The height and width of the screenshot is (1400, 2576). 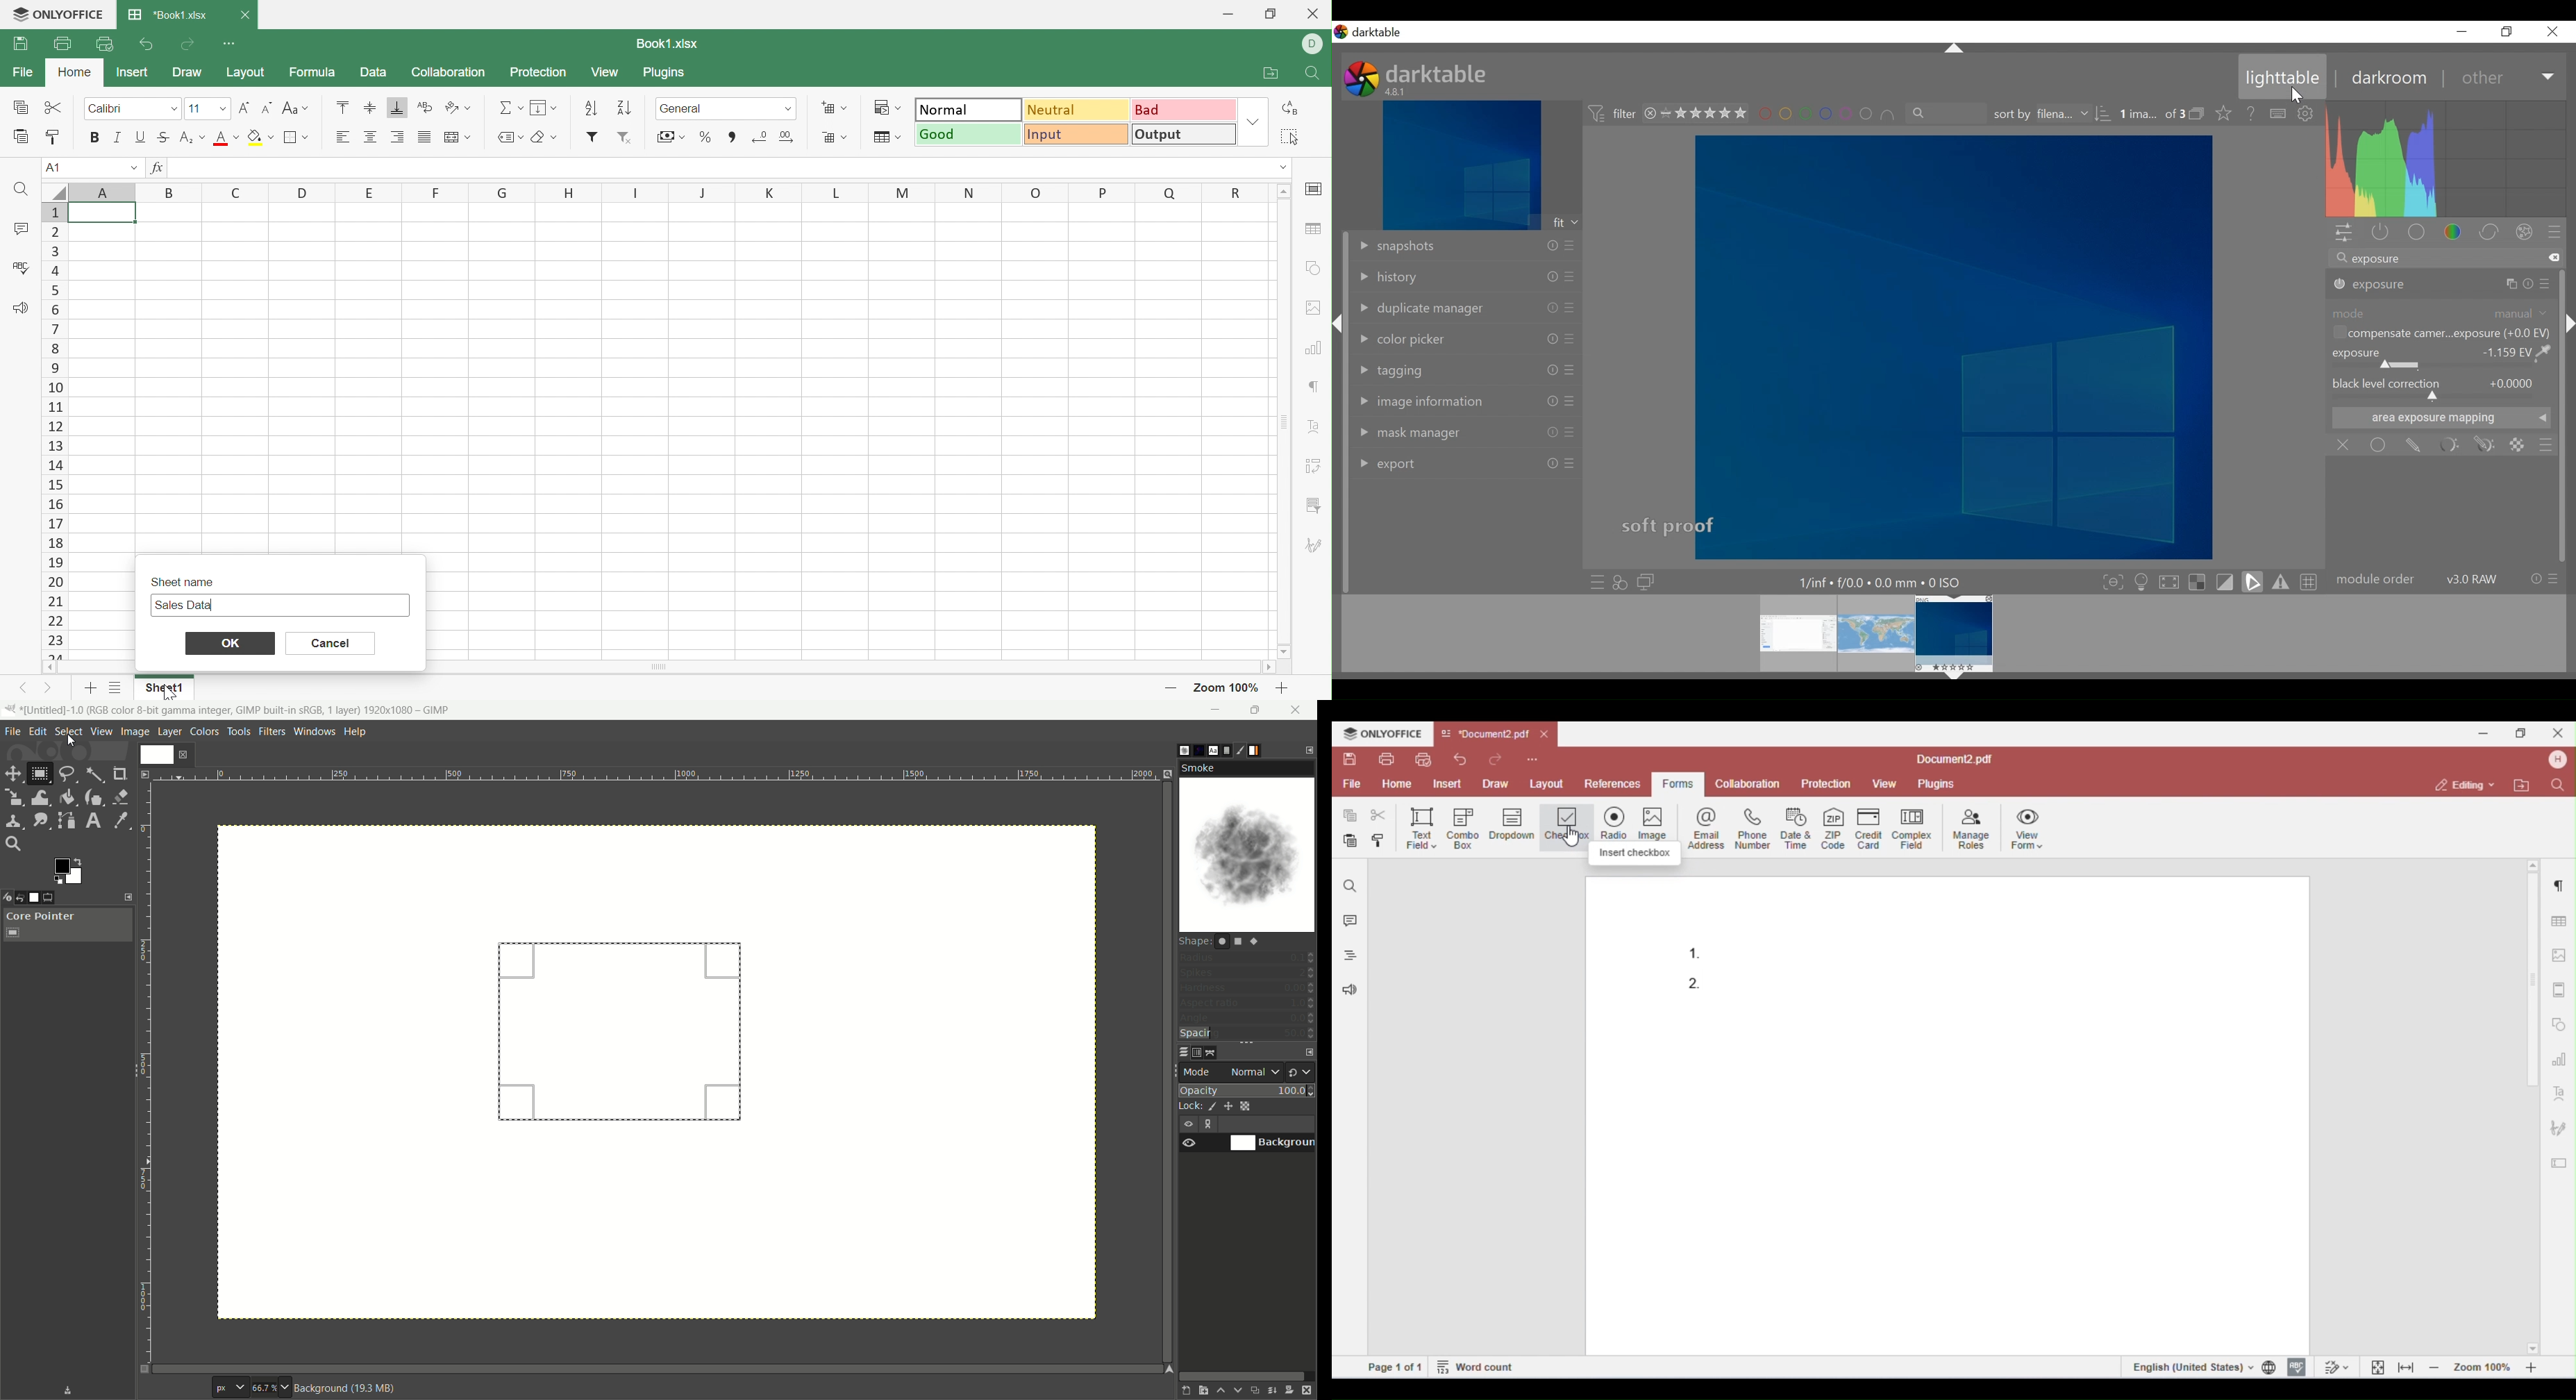 What do you see at coordinates (1313, 385) in the screenshot?
I see `Paragraph settings` at bounding box center [1313, 385].